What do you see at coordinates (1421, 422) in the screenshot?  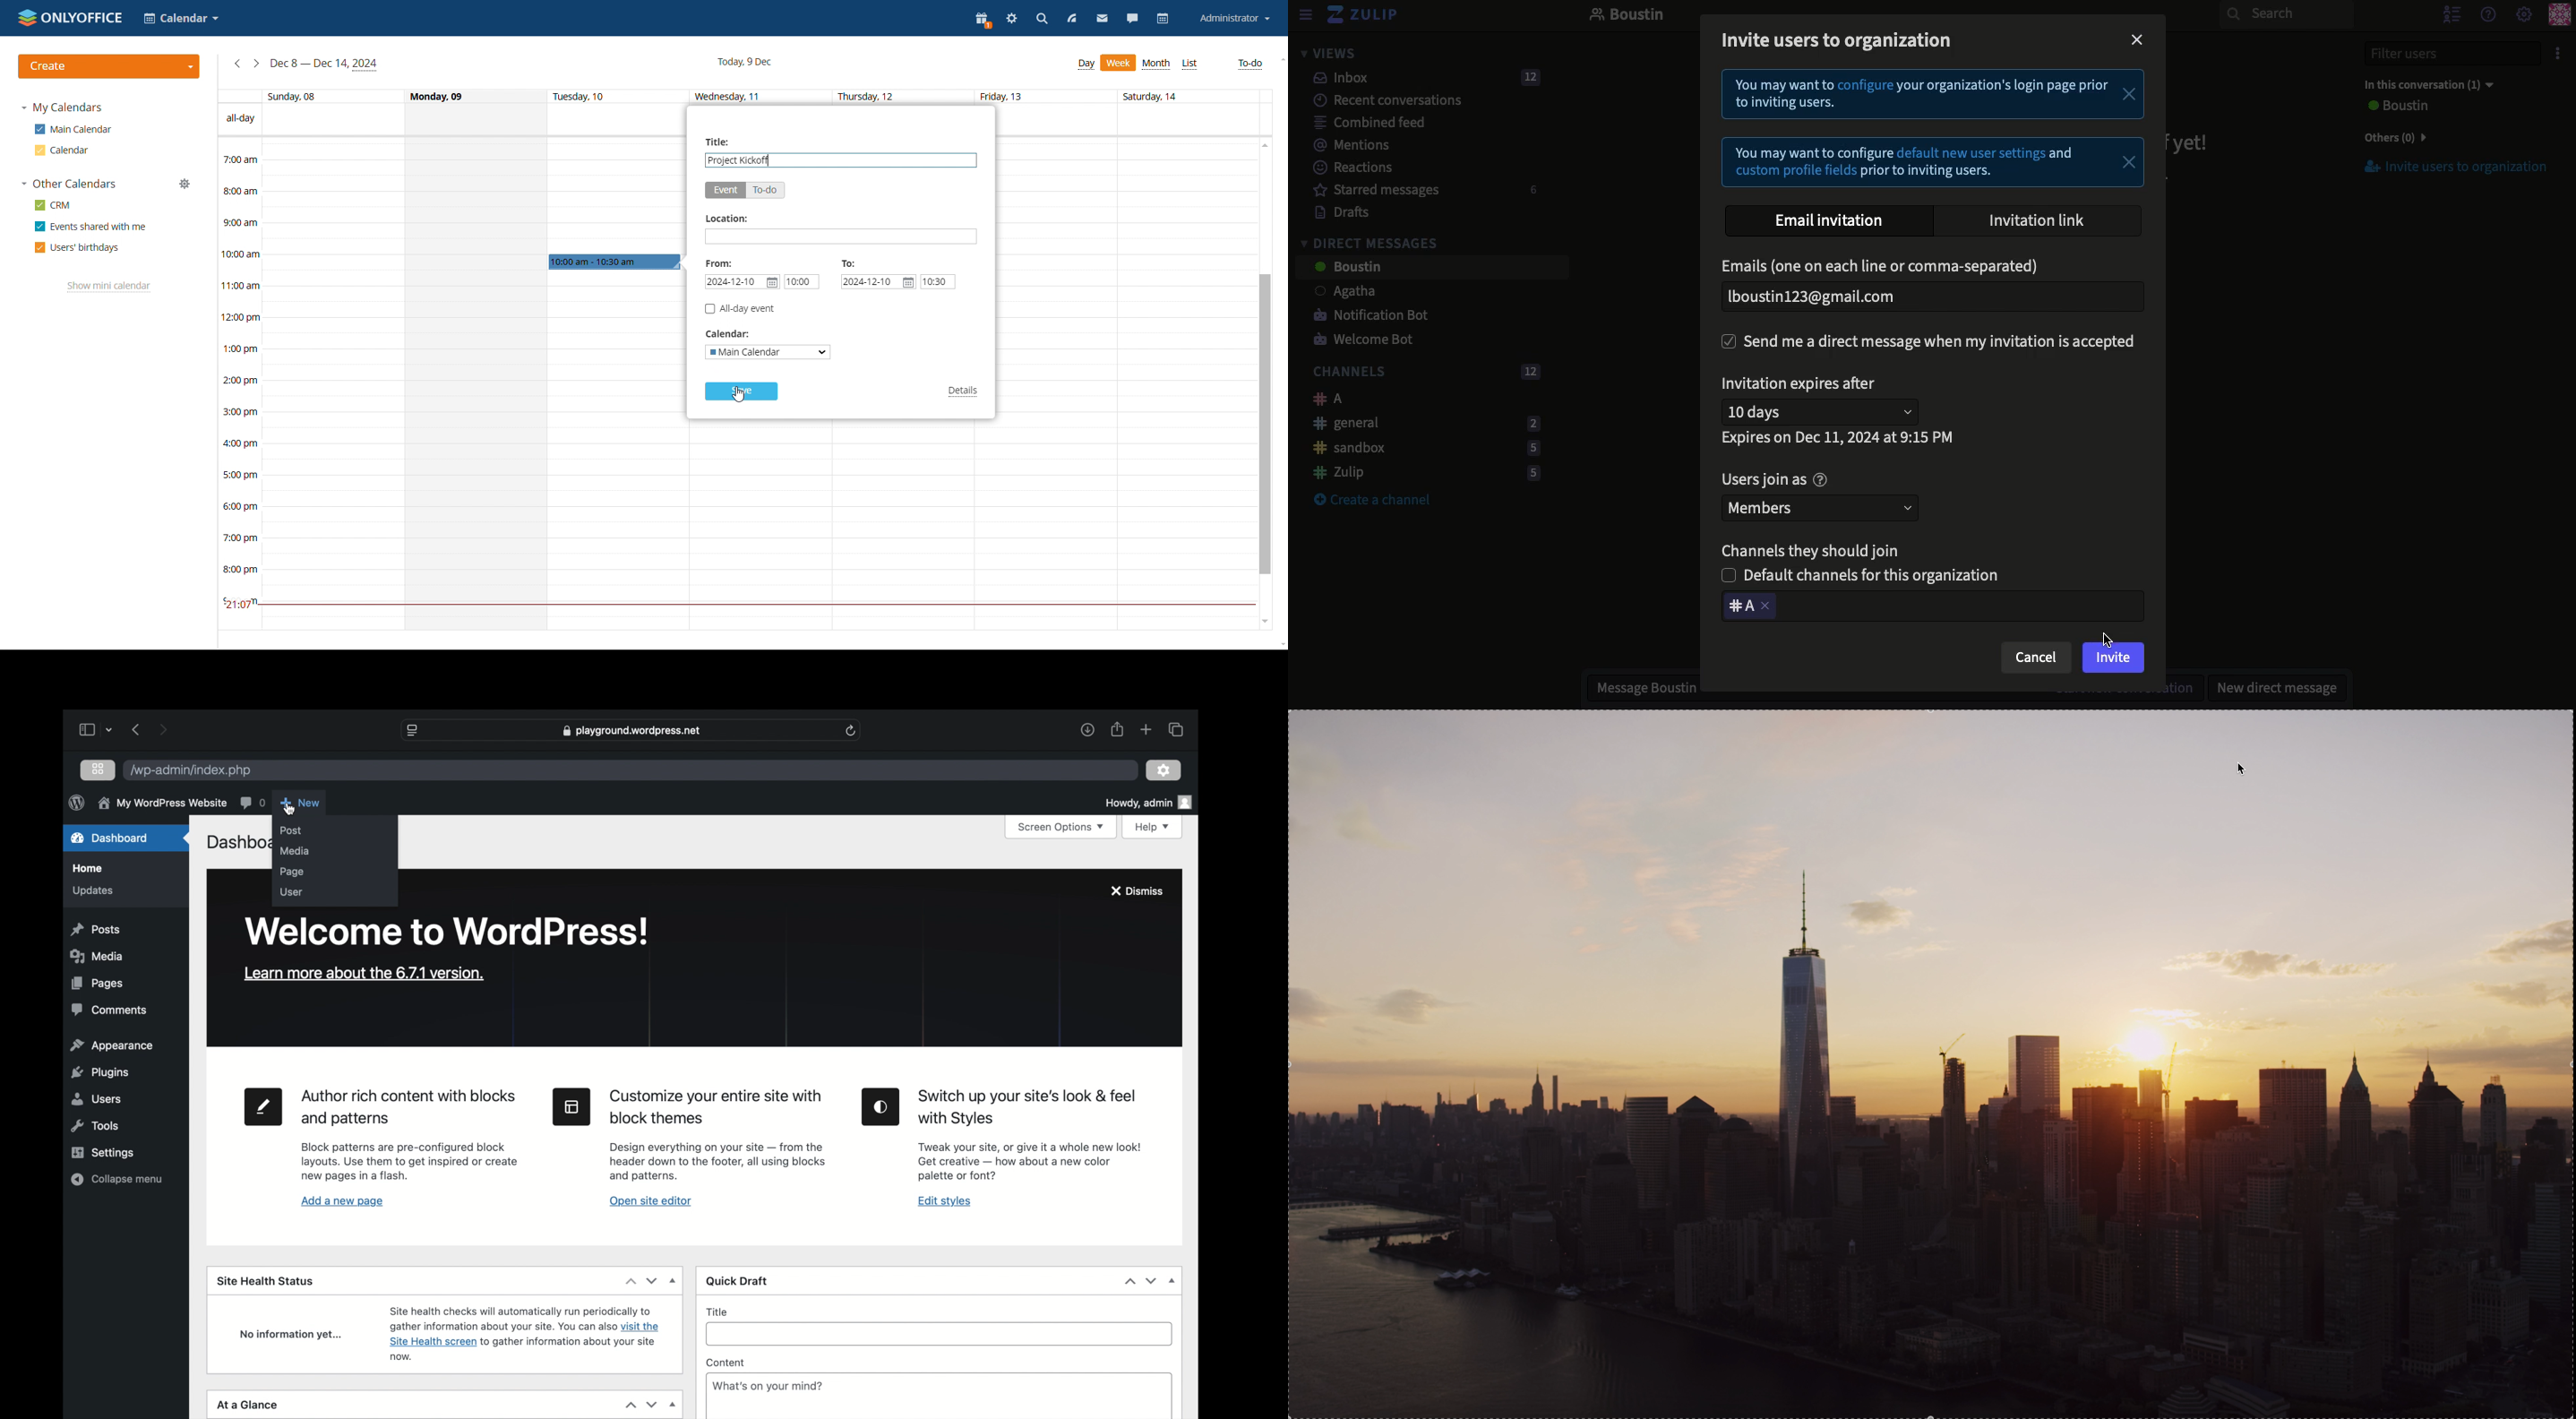 I see `General ` at bounding box center [1421, 422].